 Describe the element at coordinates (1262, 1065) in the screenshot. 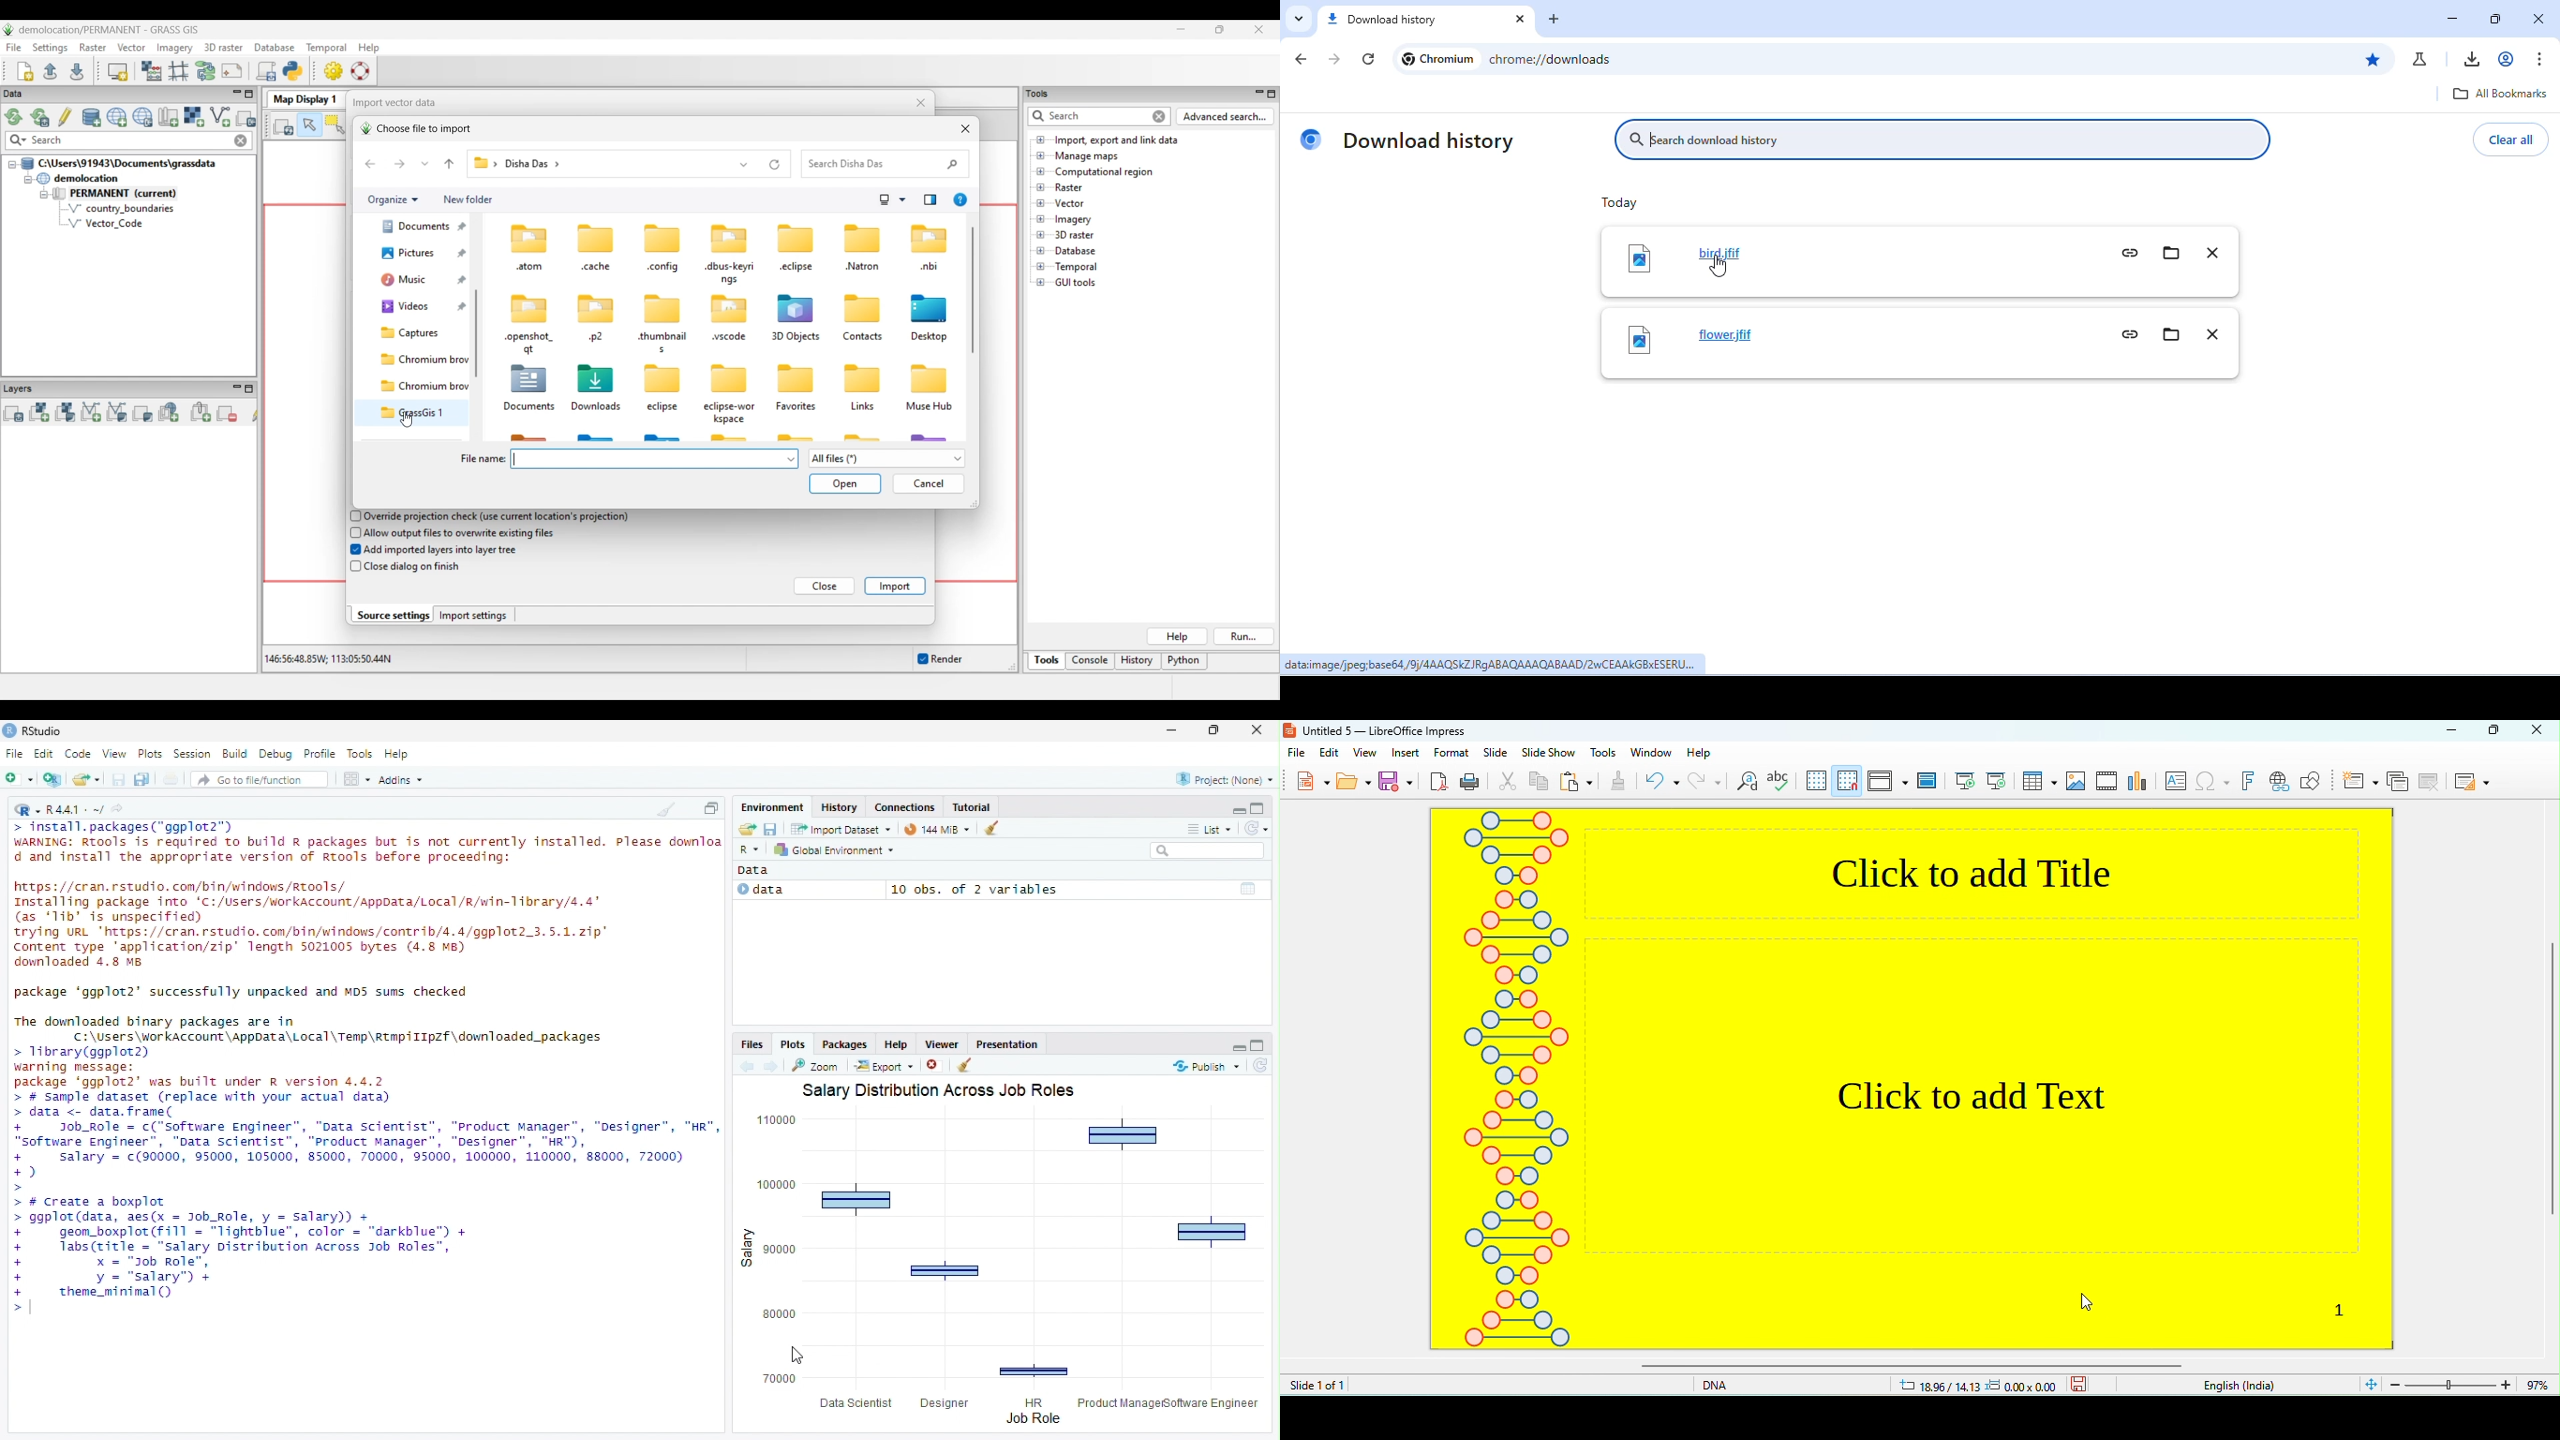

I see `refresh current plot` at that location.